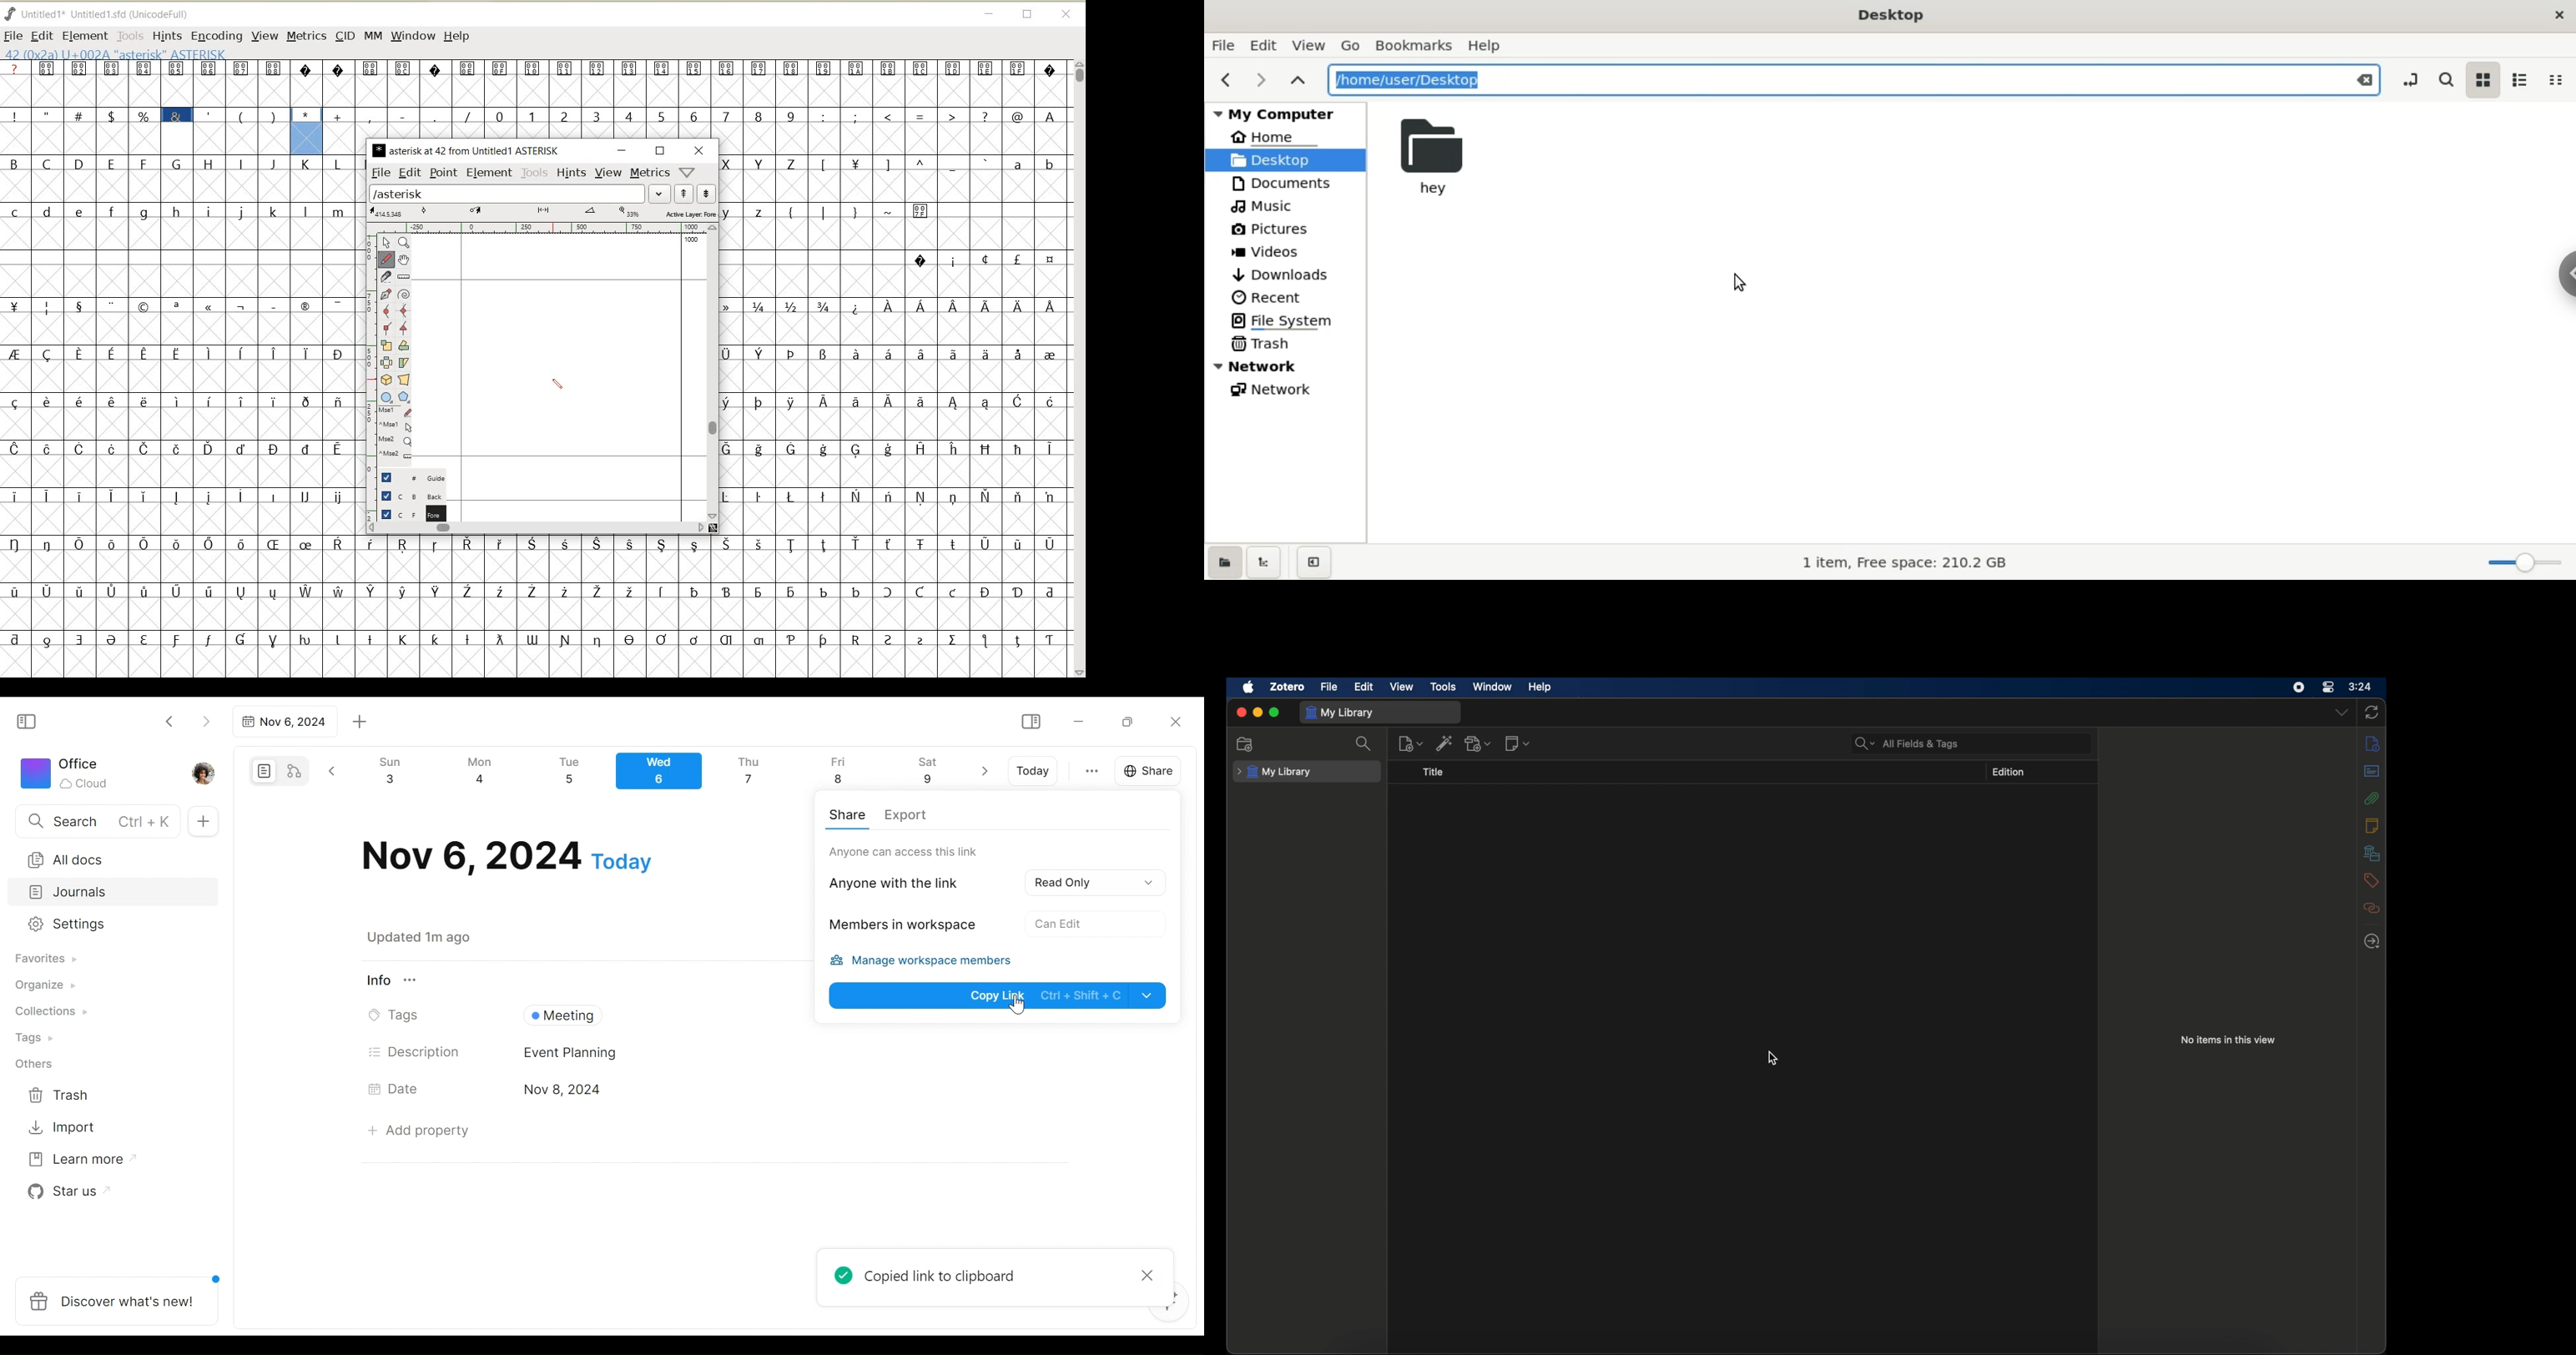  Describe the element at coordinates (380, 173) in the screenshot. I see `FILE` at that location.